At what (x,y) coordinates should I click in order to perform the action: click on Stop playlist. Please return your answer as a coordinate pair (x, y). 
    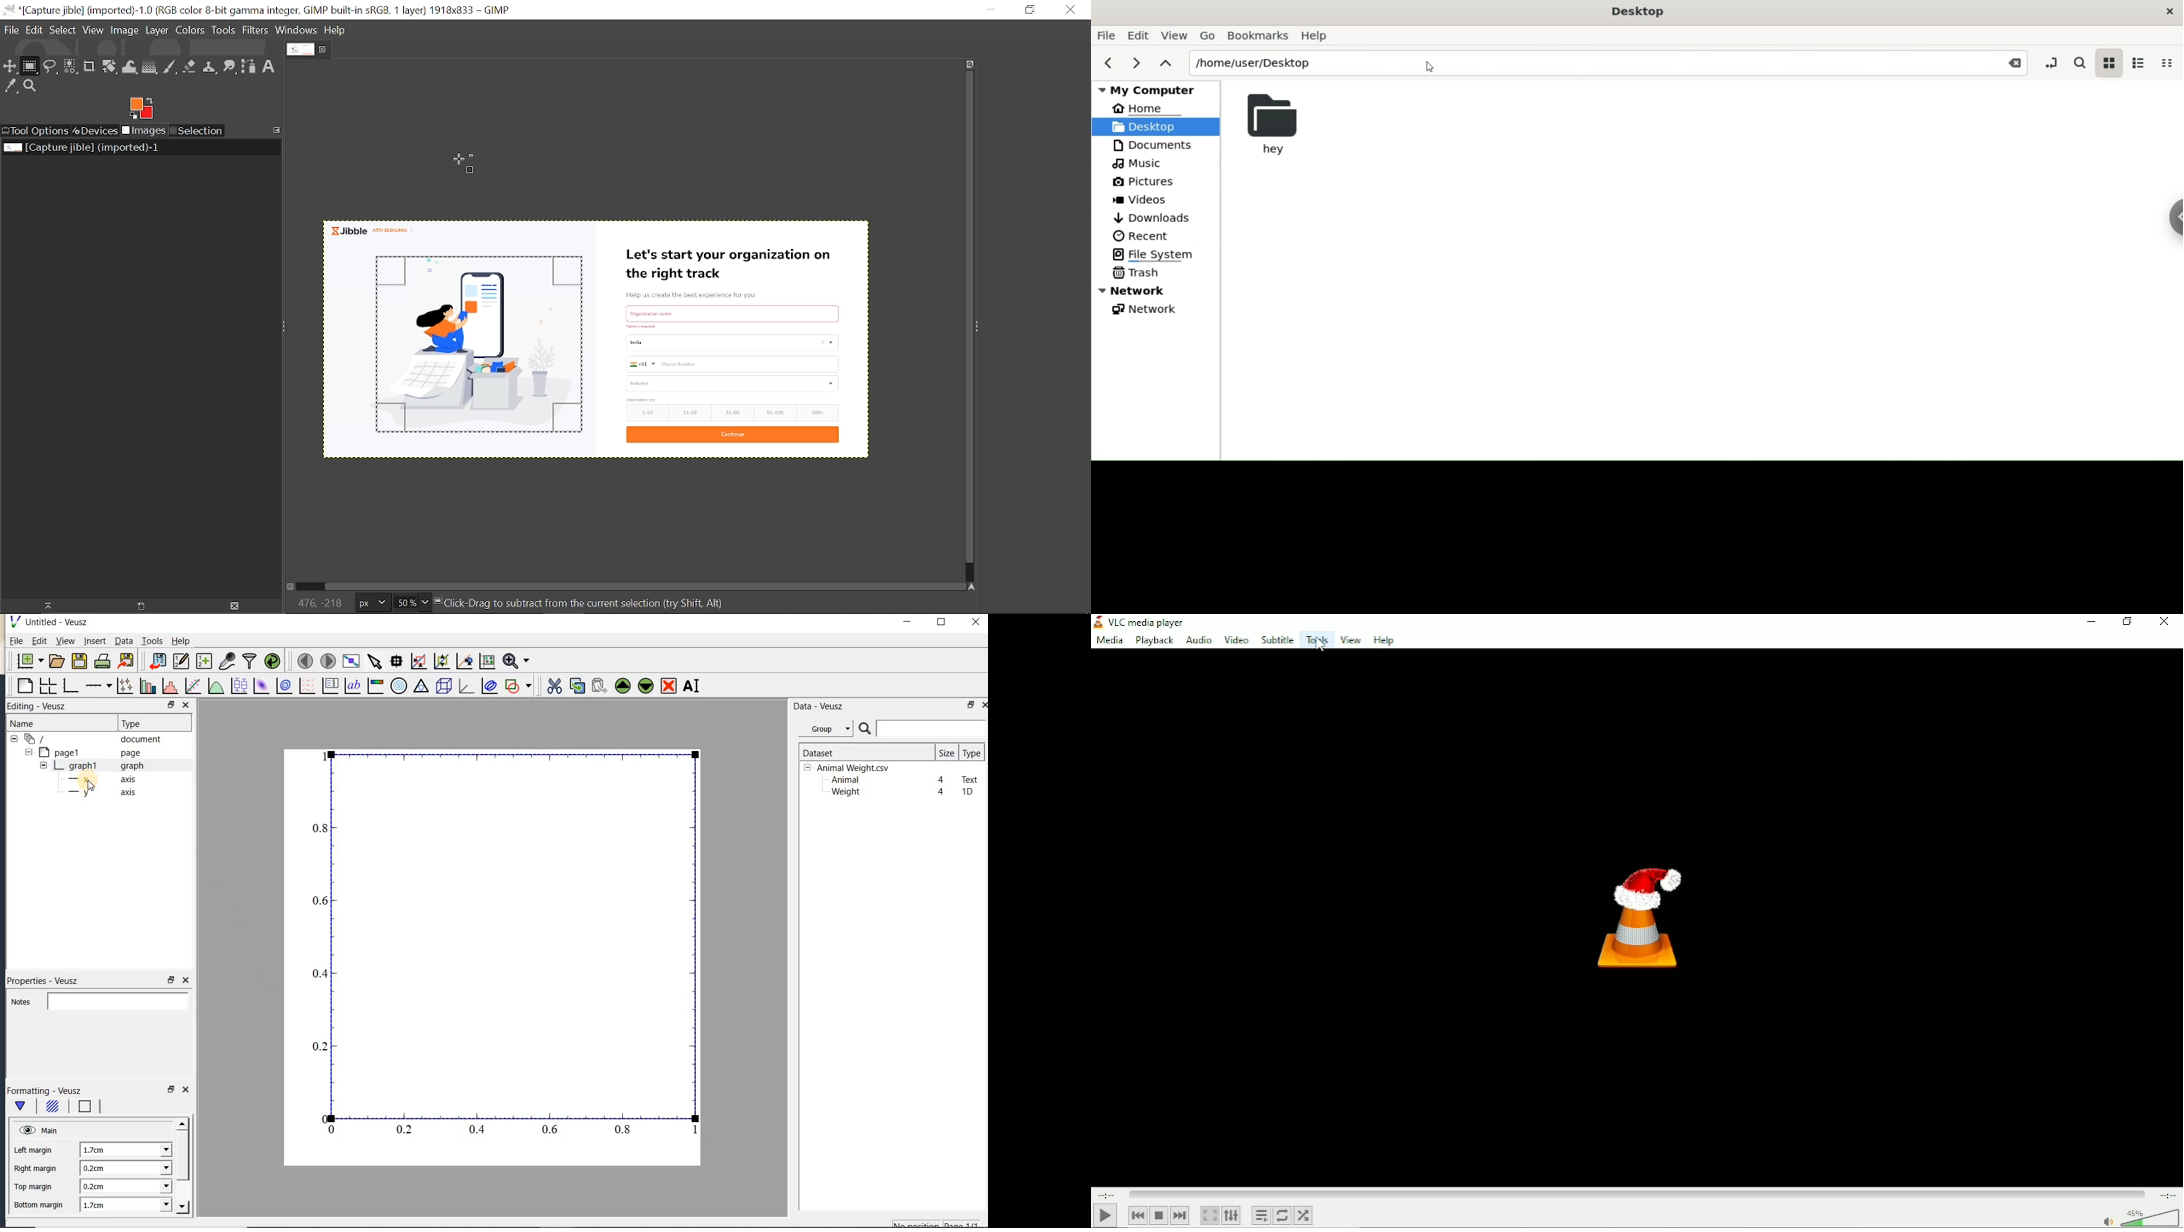
    Looking at the image, I should click on (1159, 1215).